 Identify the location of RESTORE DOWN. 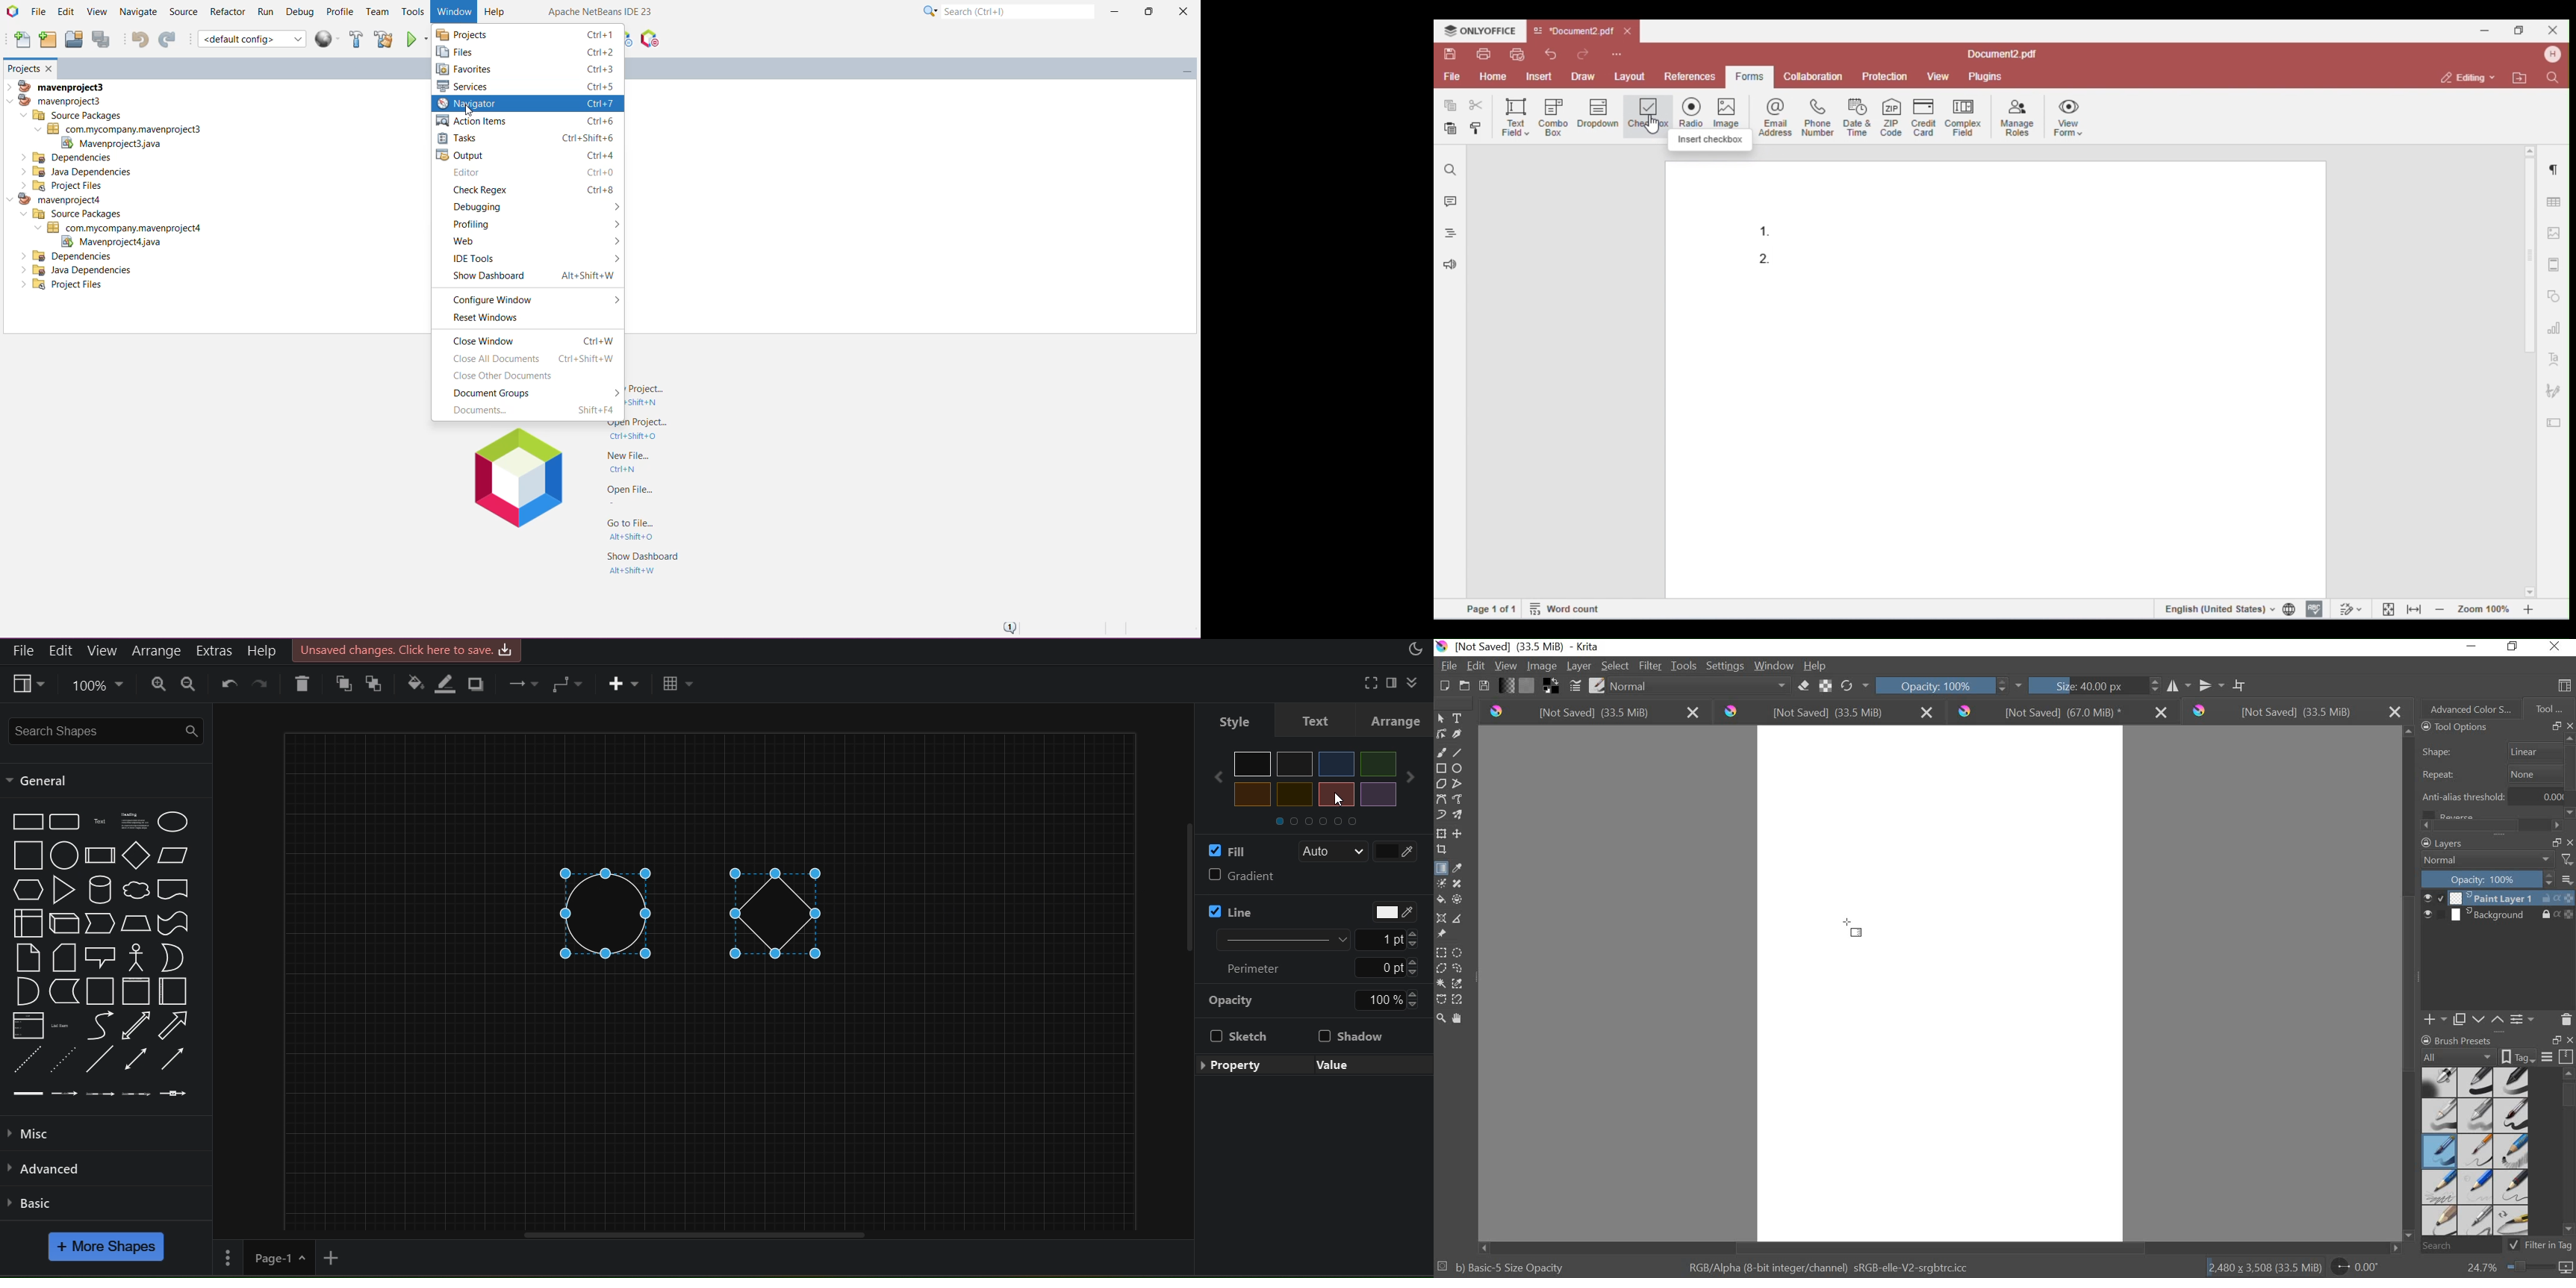
(2556, 842).